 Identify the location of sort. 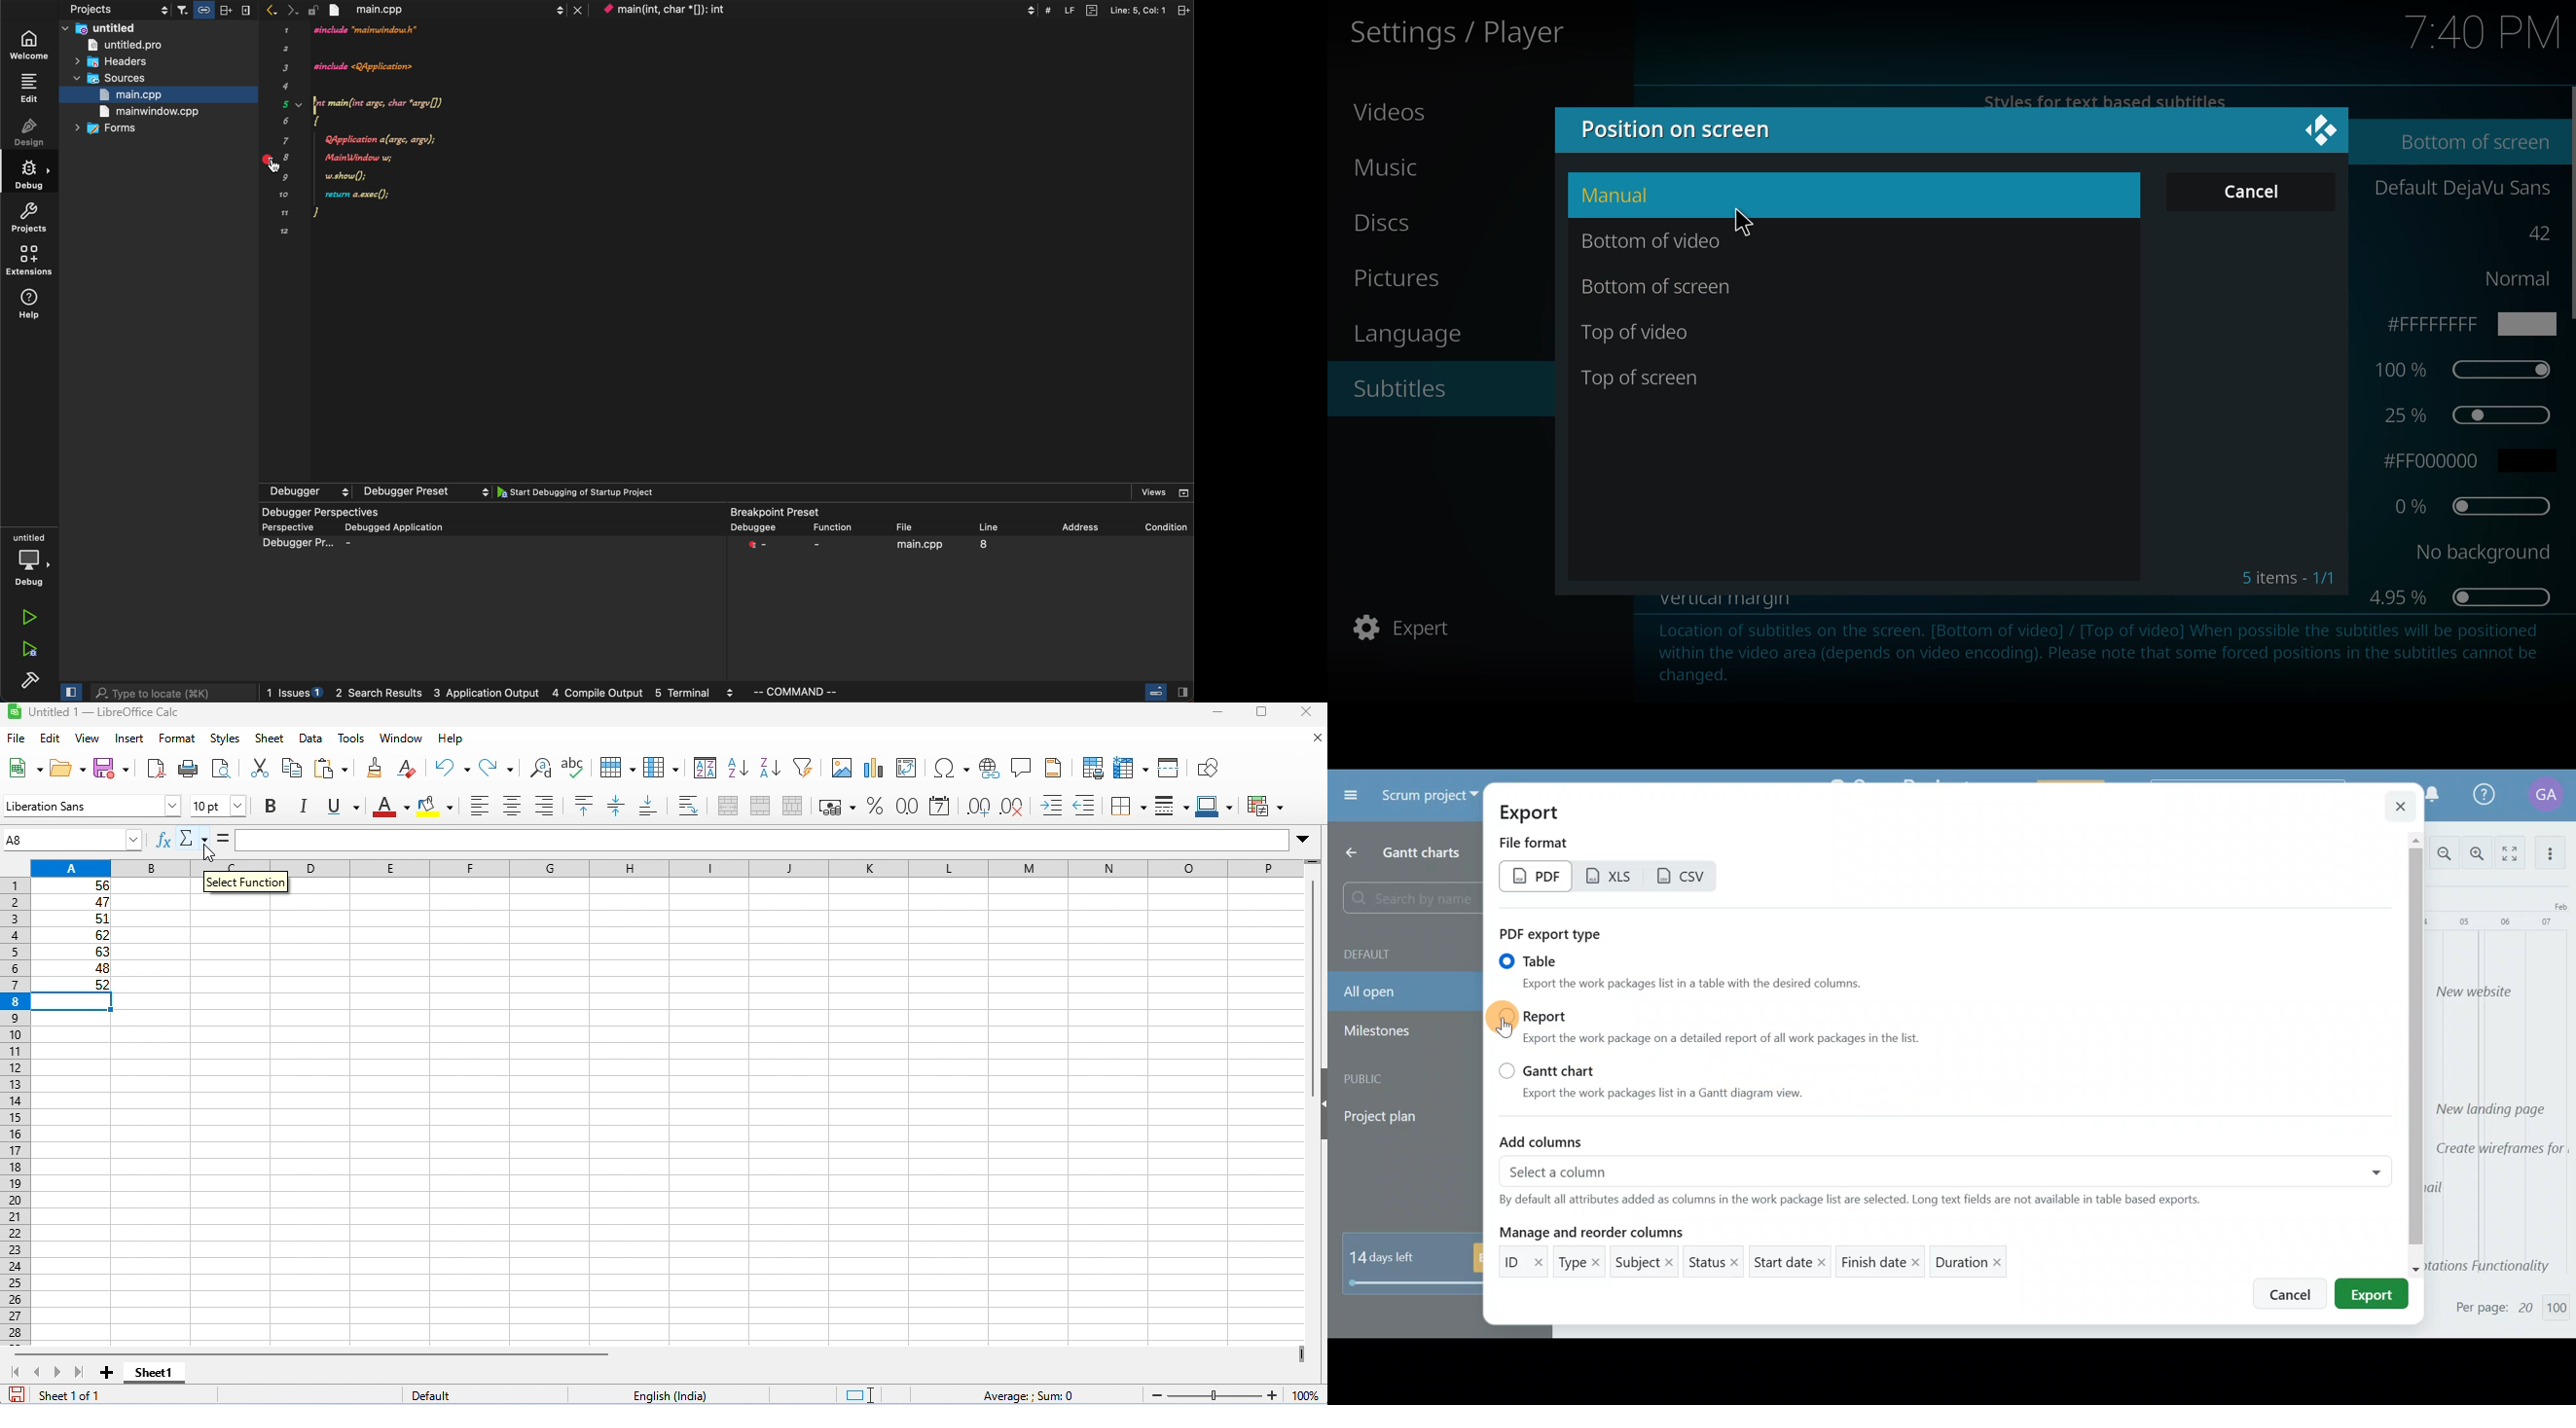
(706, 767).